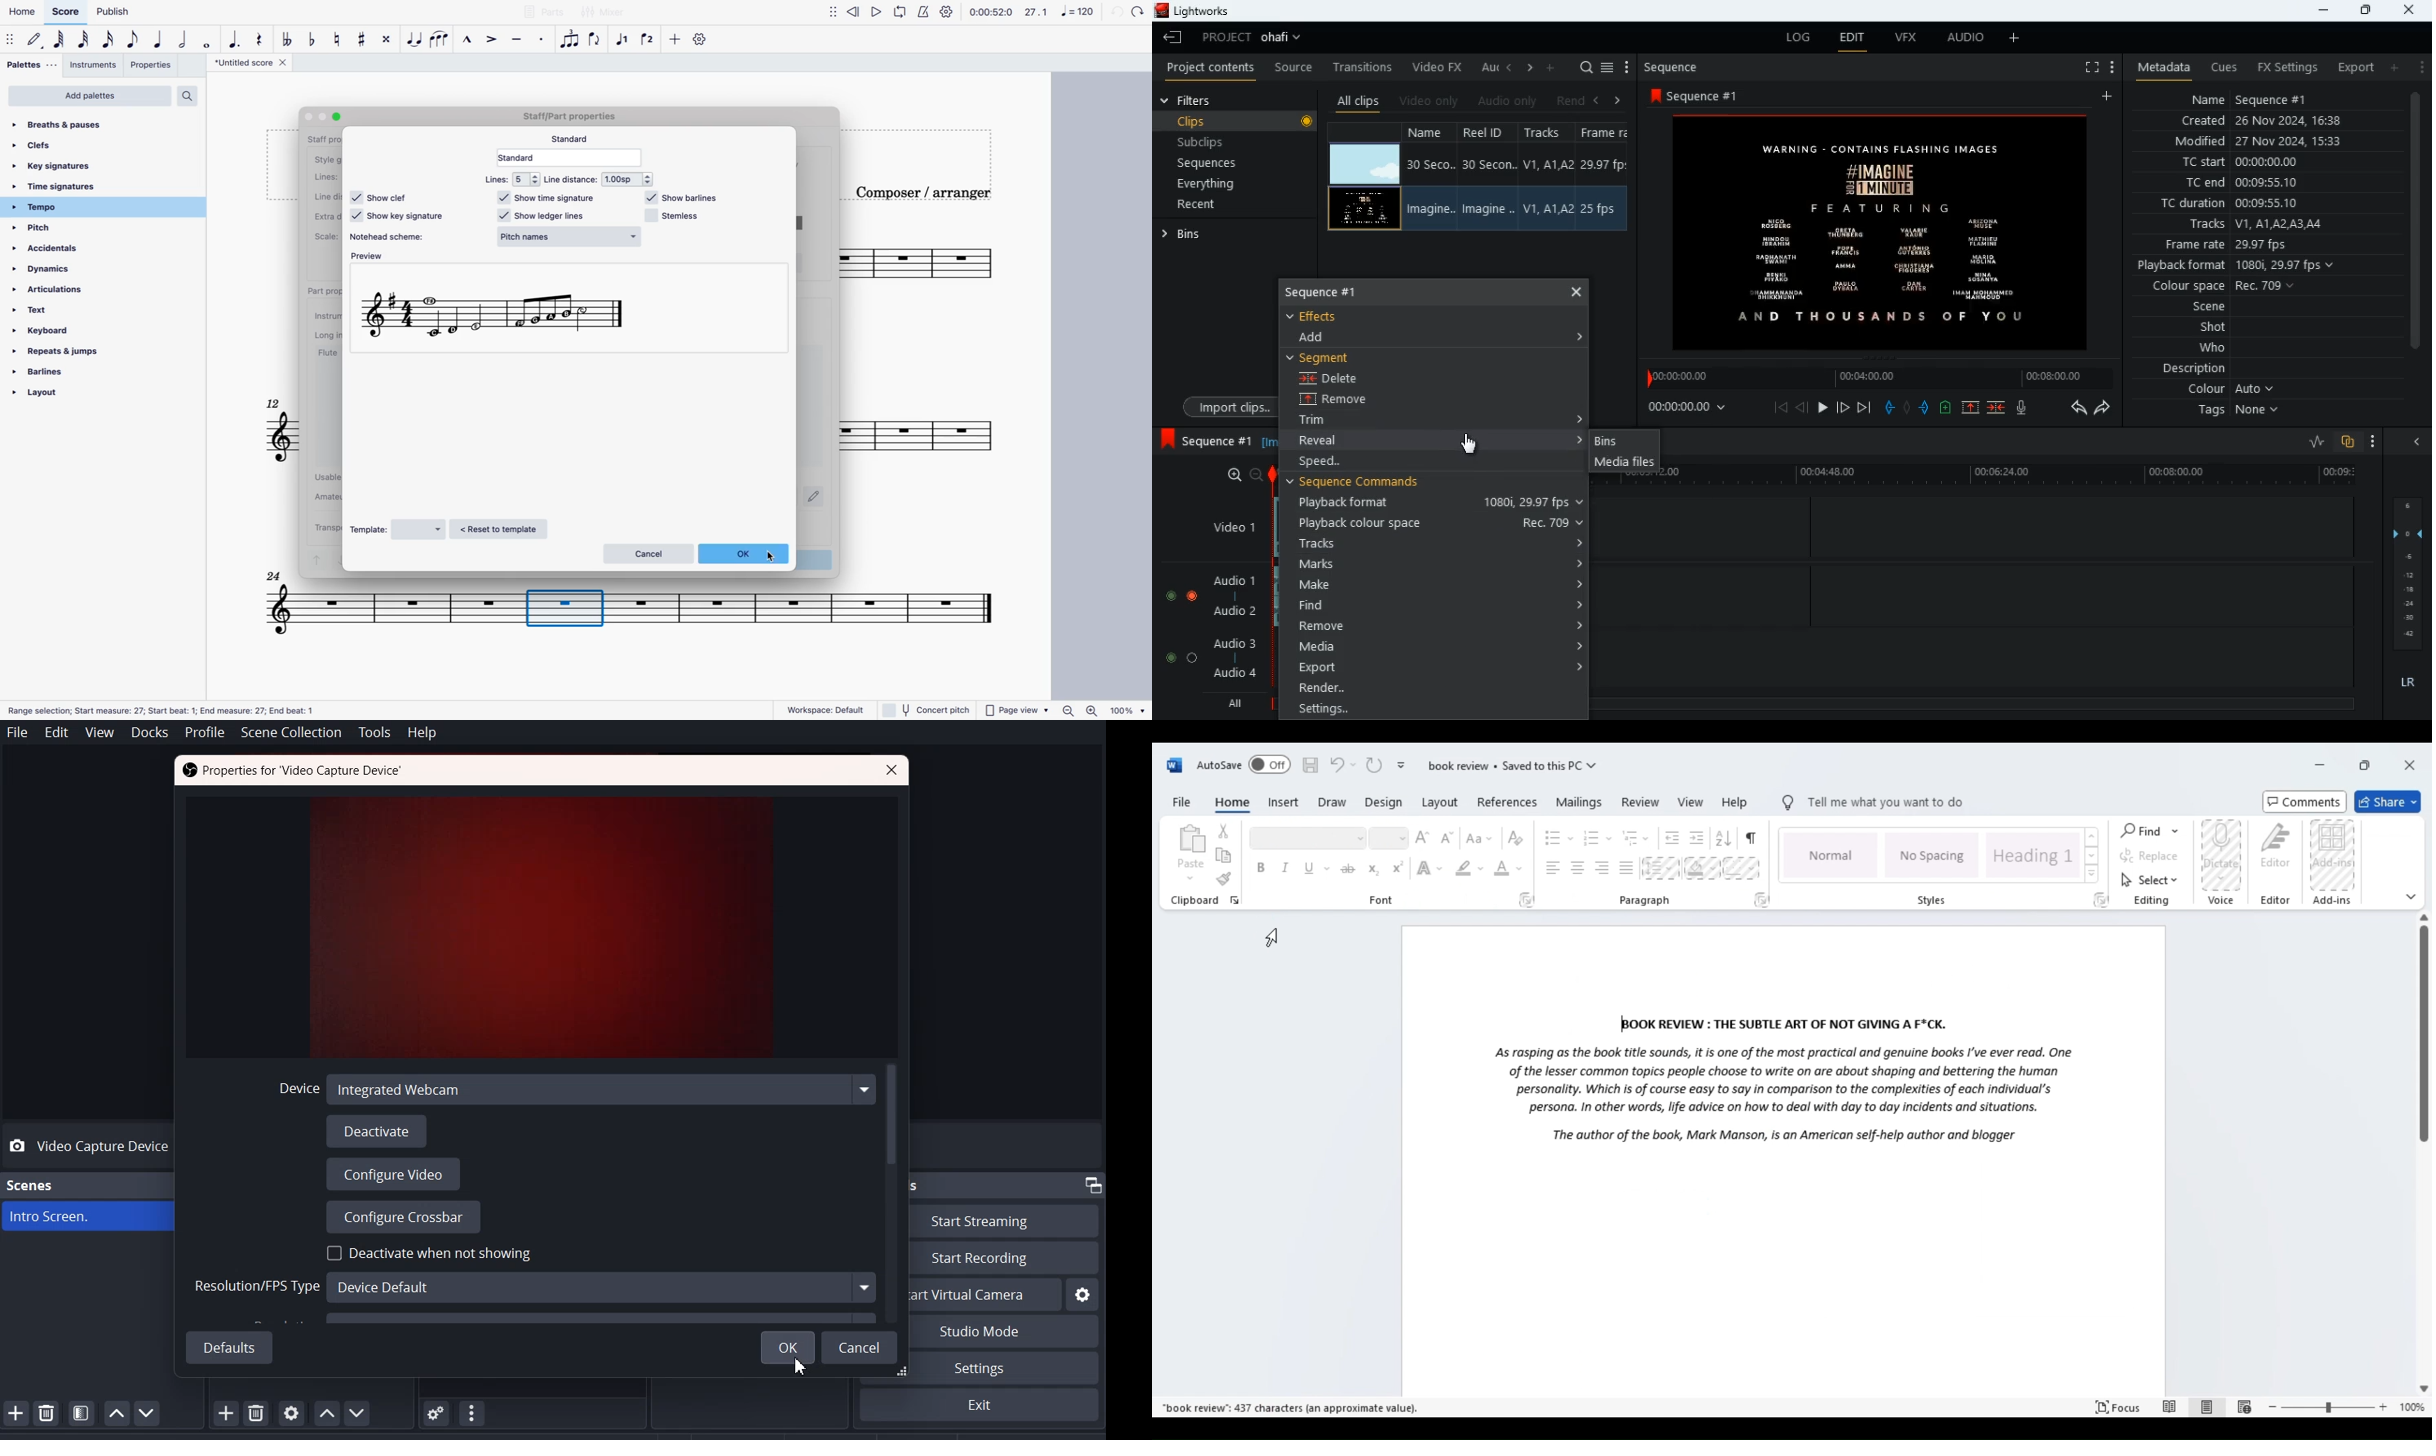 This screenshot has width=2436, height=1456. Describe the element at coordinates (1622, 464) in the screenshot. I see `media files` at that location.